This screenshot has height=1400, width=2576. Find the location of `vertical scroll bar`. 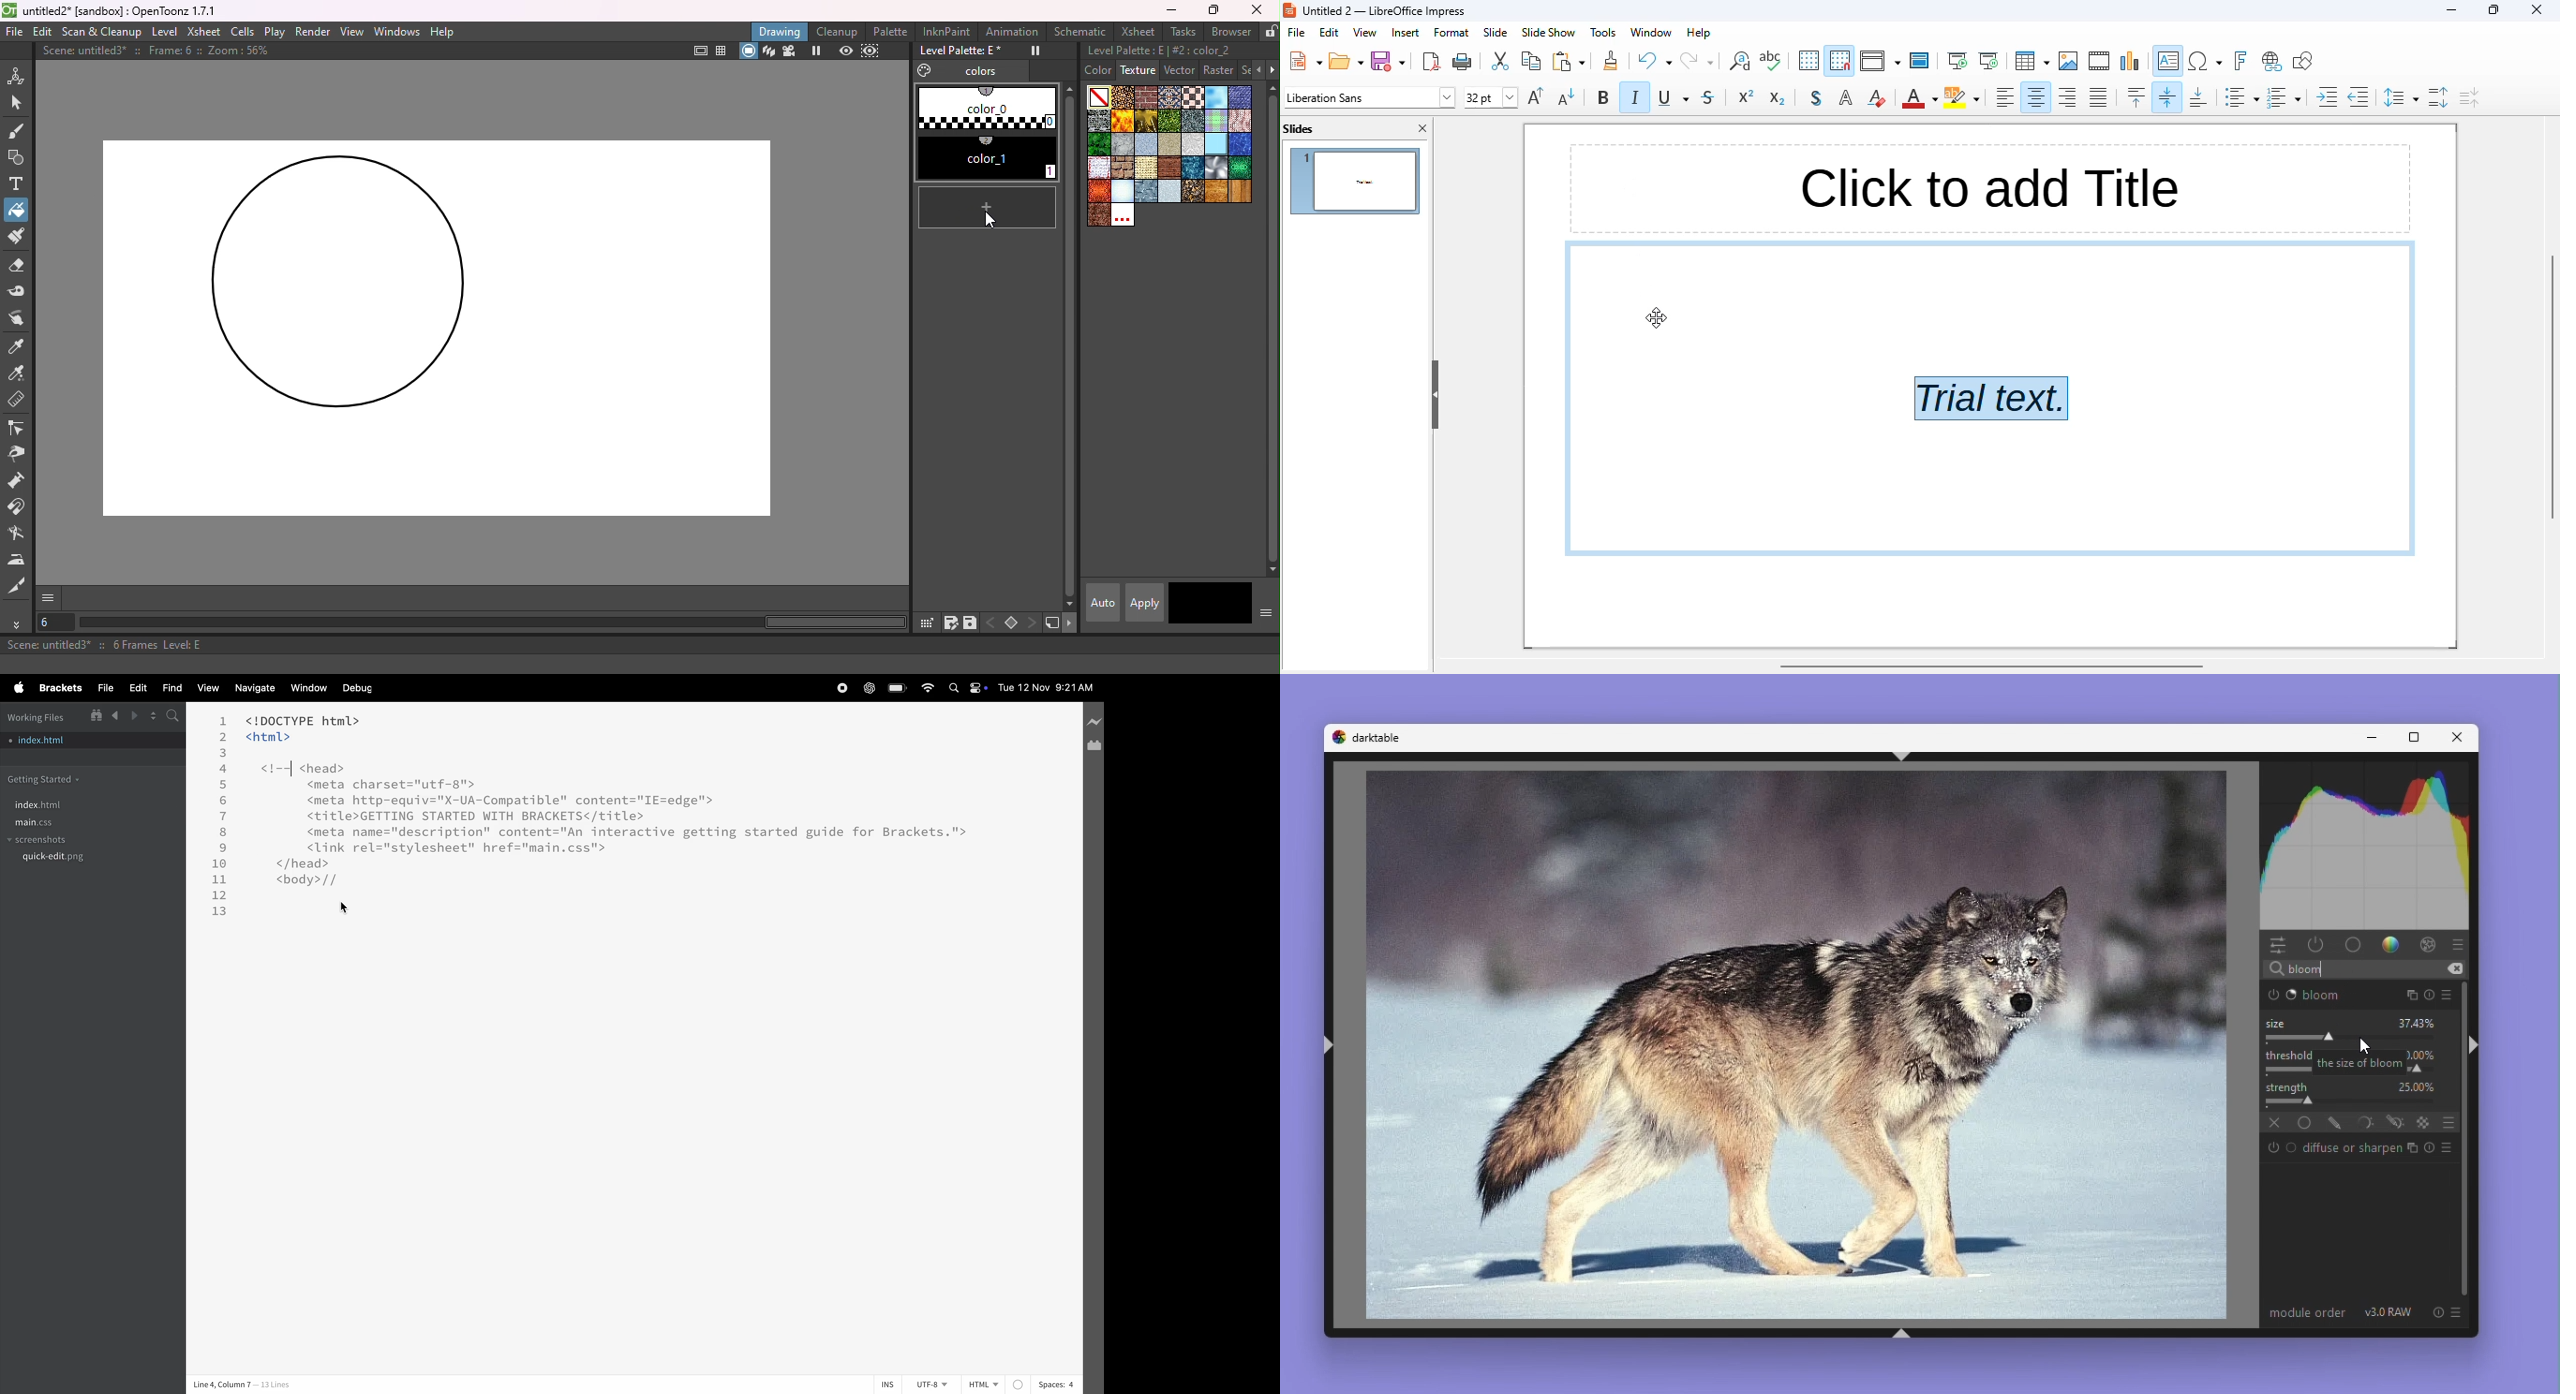

vertical scroll bar is located at coordinates (1273, 328).